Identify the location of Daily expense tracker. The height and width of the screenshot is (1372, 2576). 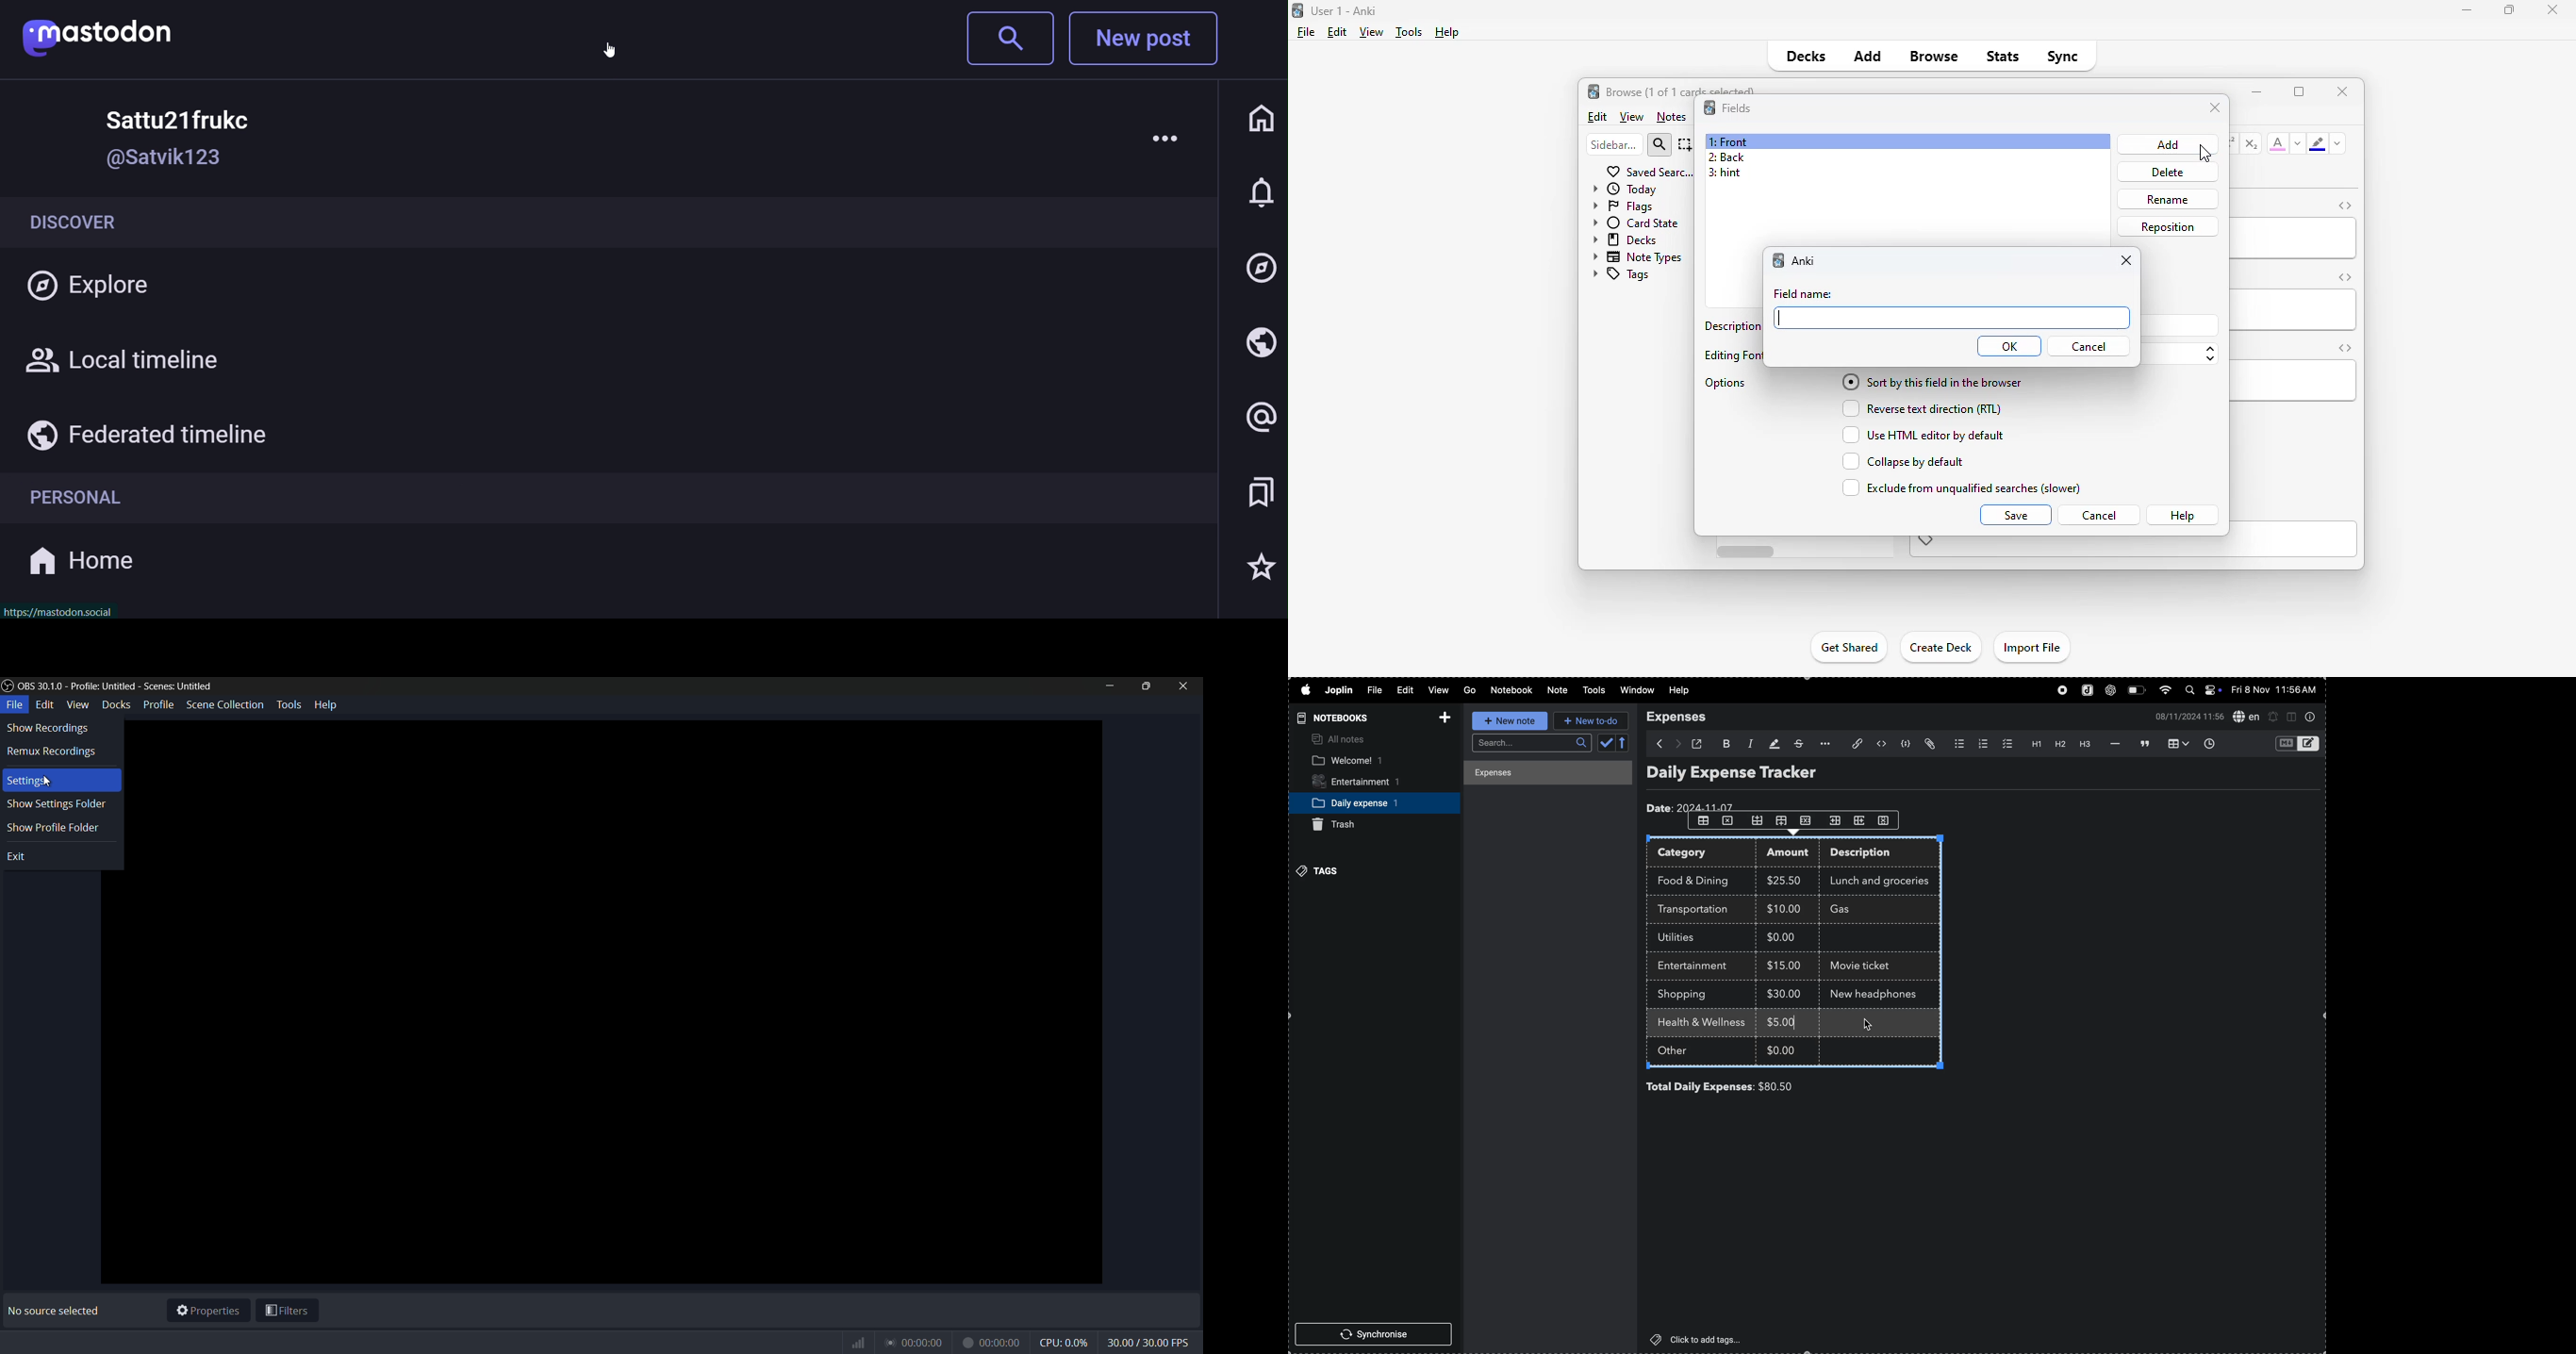
(1748, 775).